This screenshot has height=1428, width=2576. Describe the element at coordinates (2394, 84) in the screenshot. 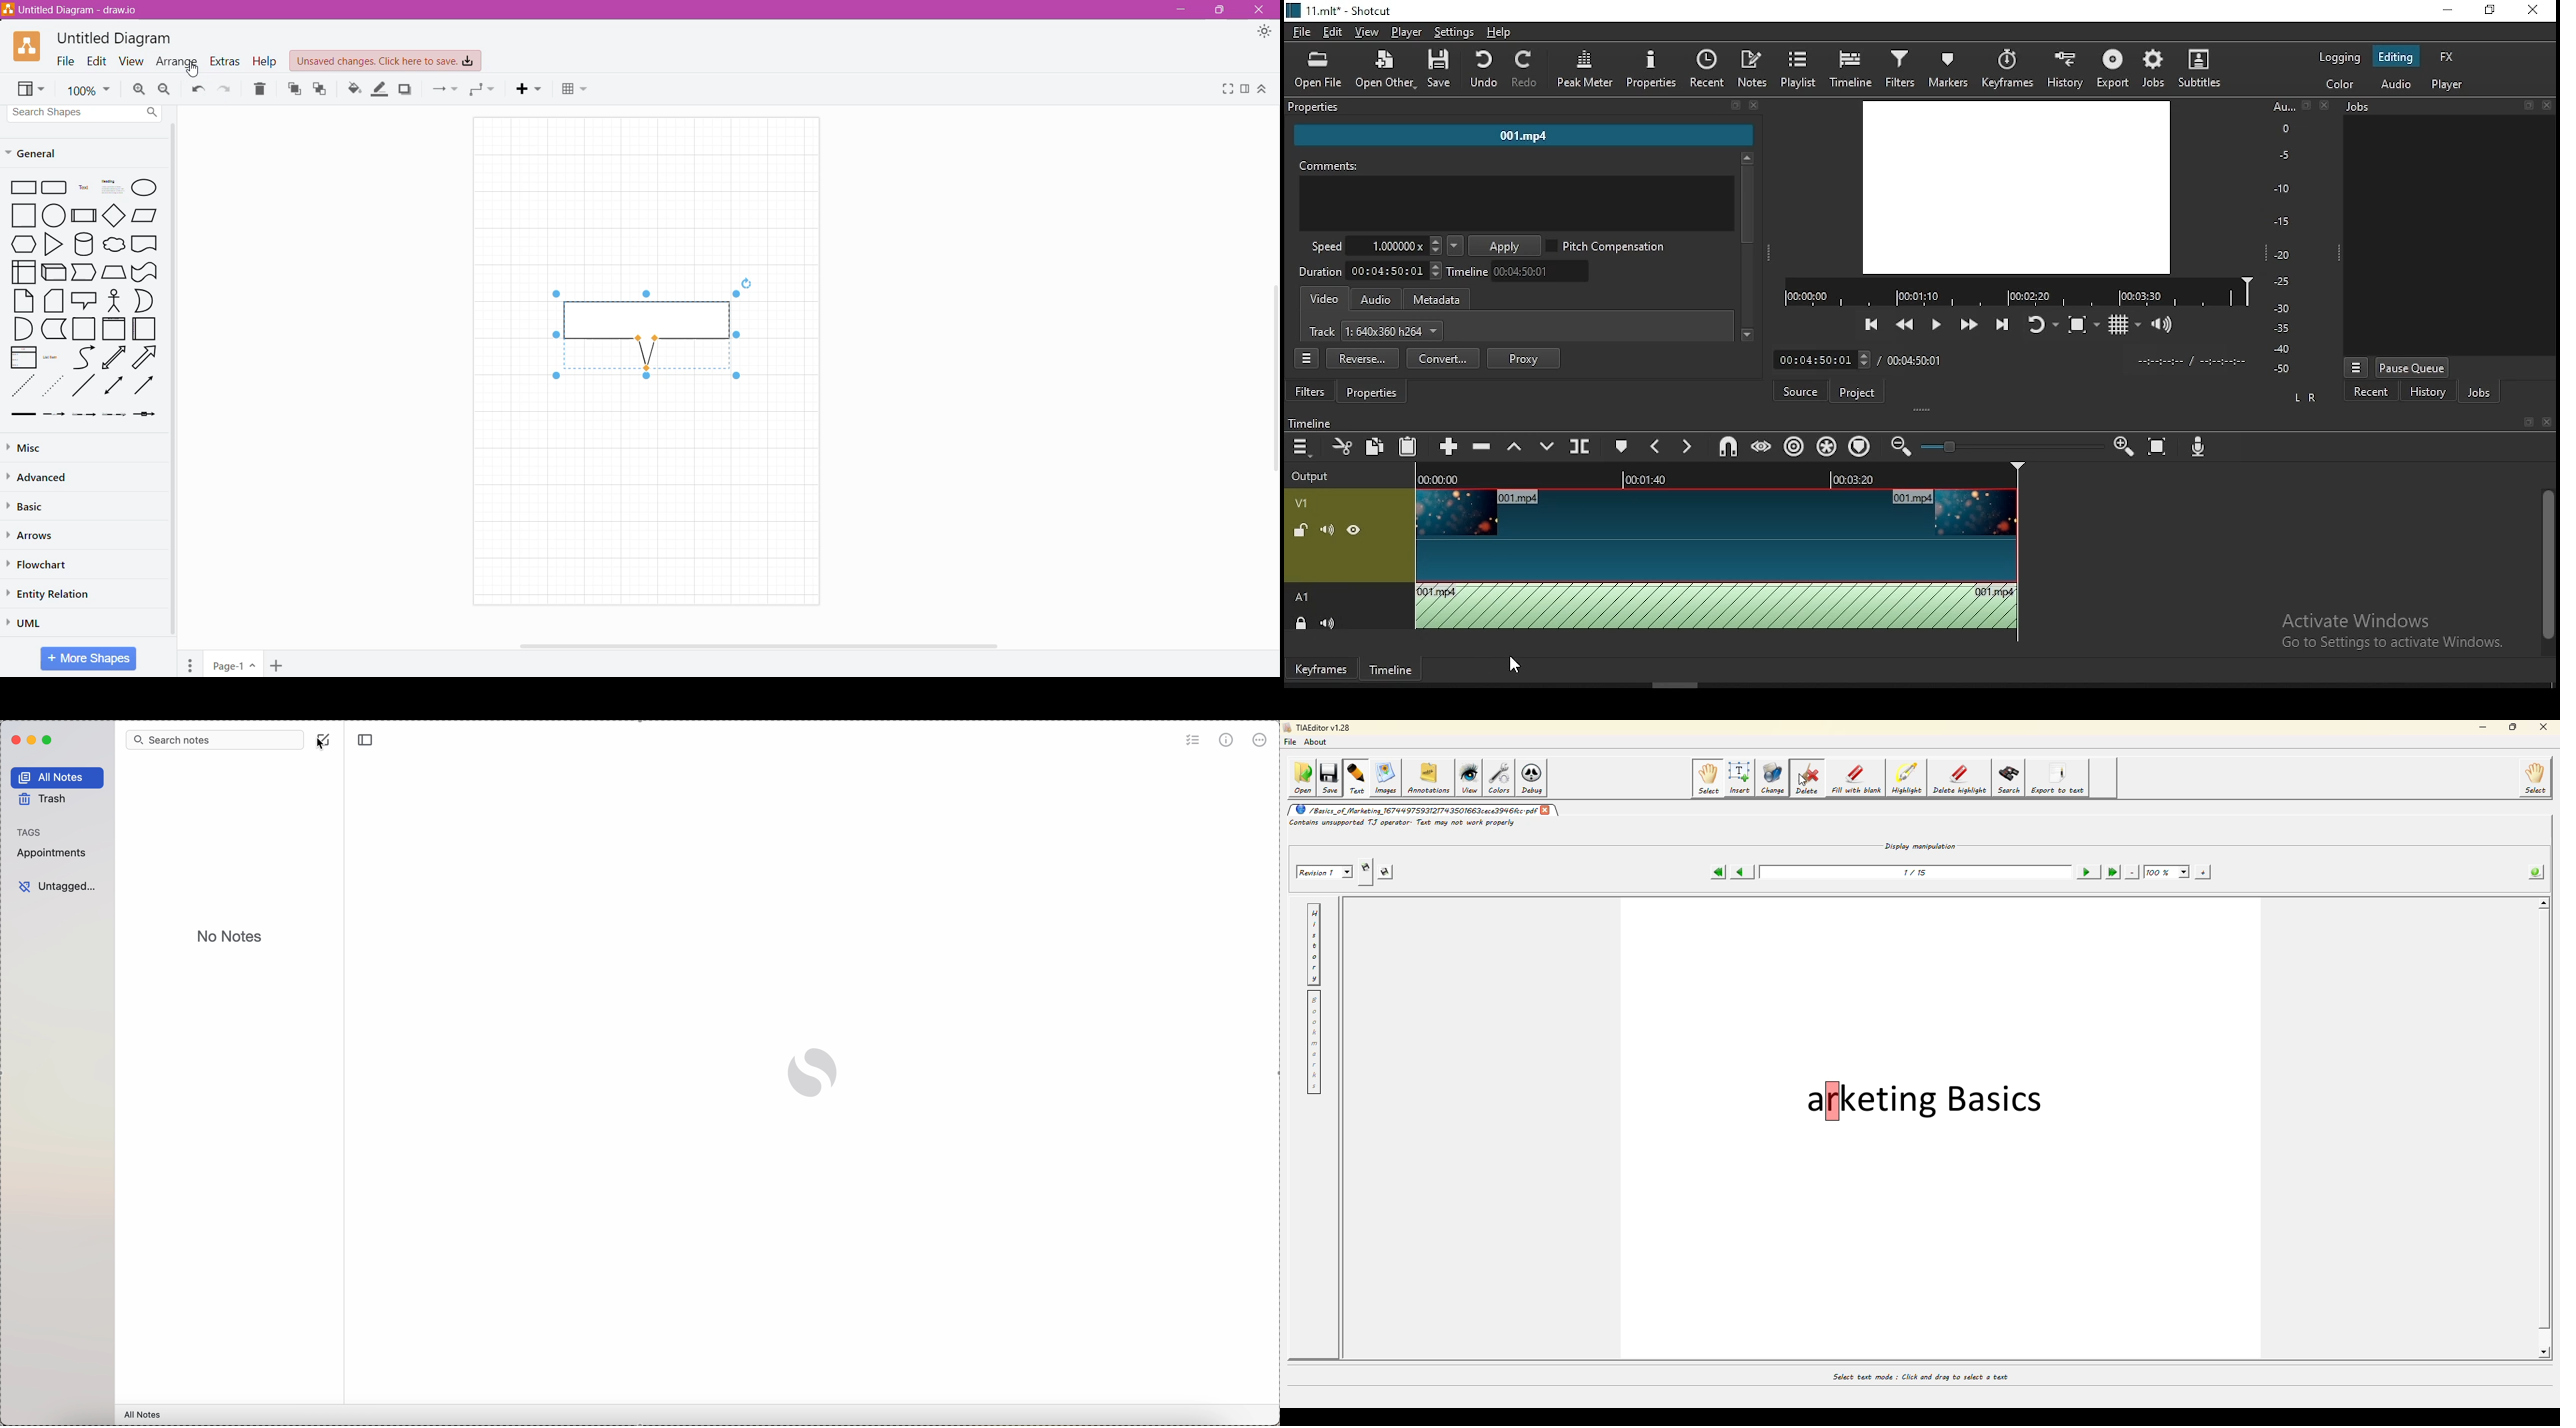

I see `audio` at that location.